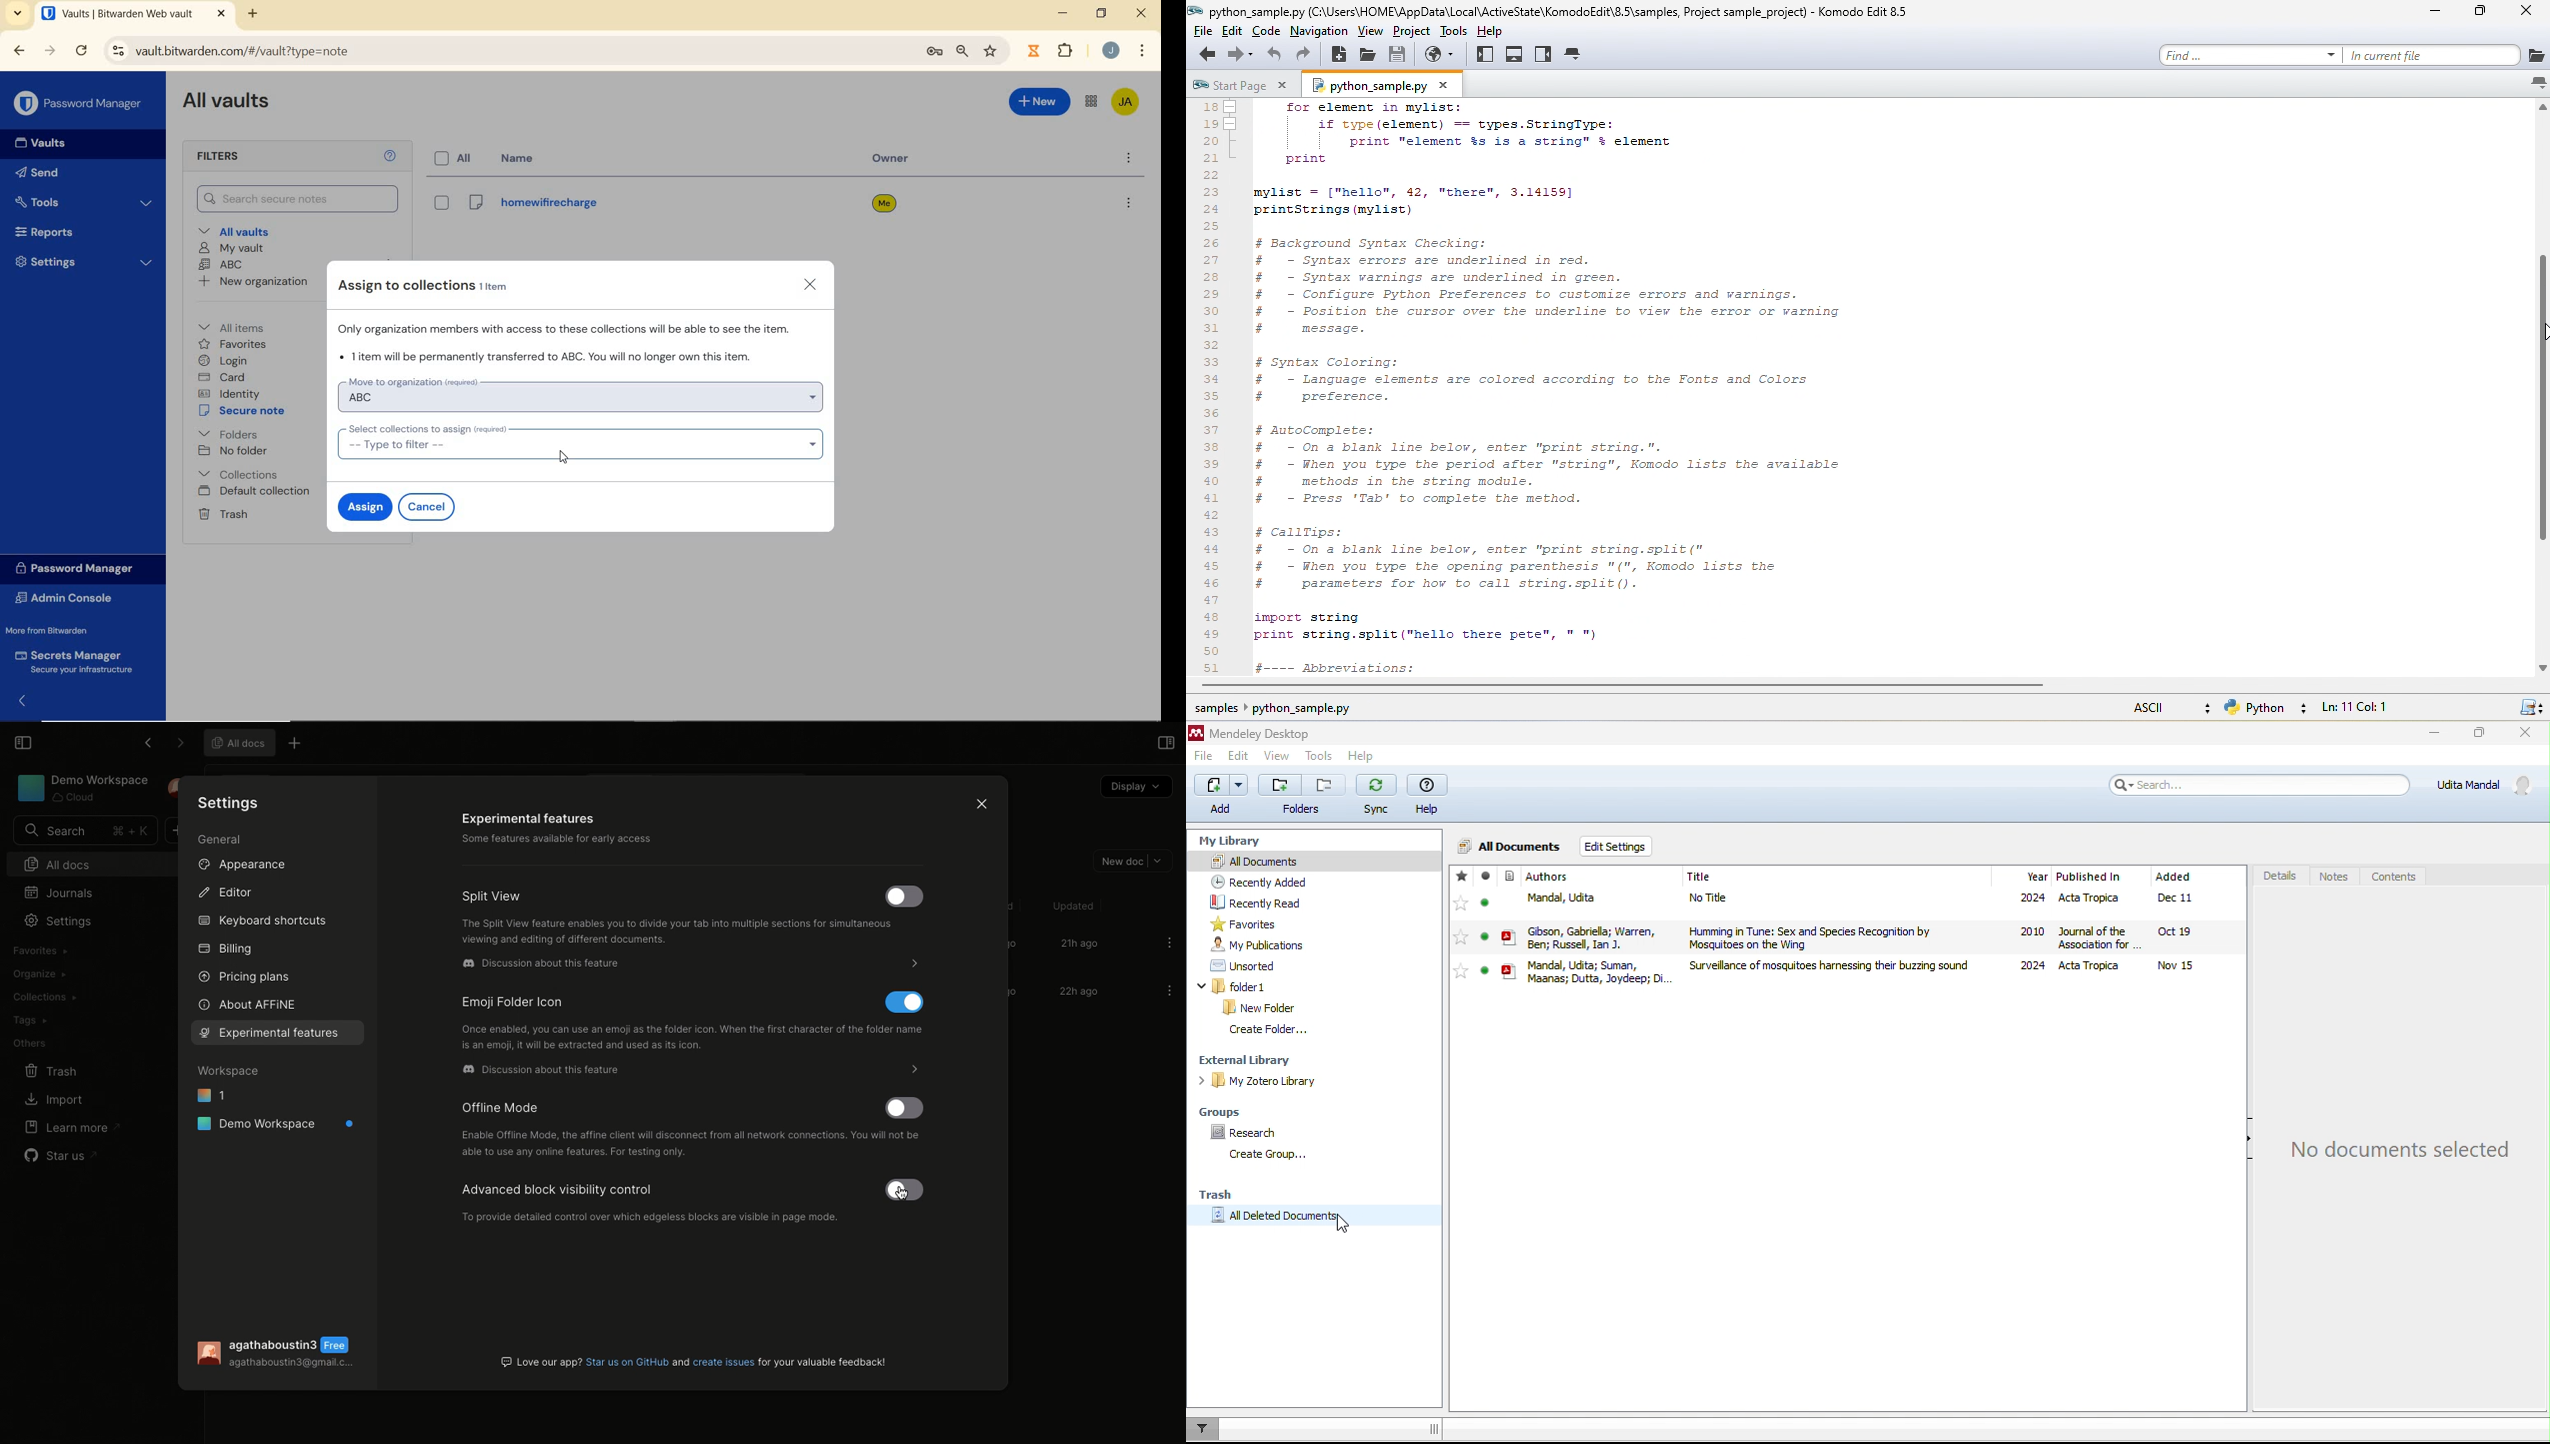 The image size is (2576, 1456). What do you see at coordinates (1206, 755) in the screenshot?
I see `file ` at bounding box center [1206, 755].